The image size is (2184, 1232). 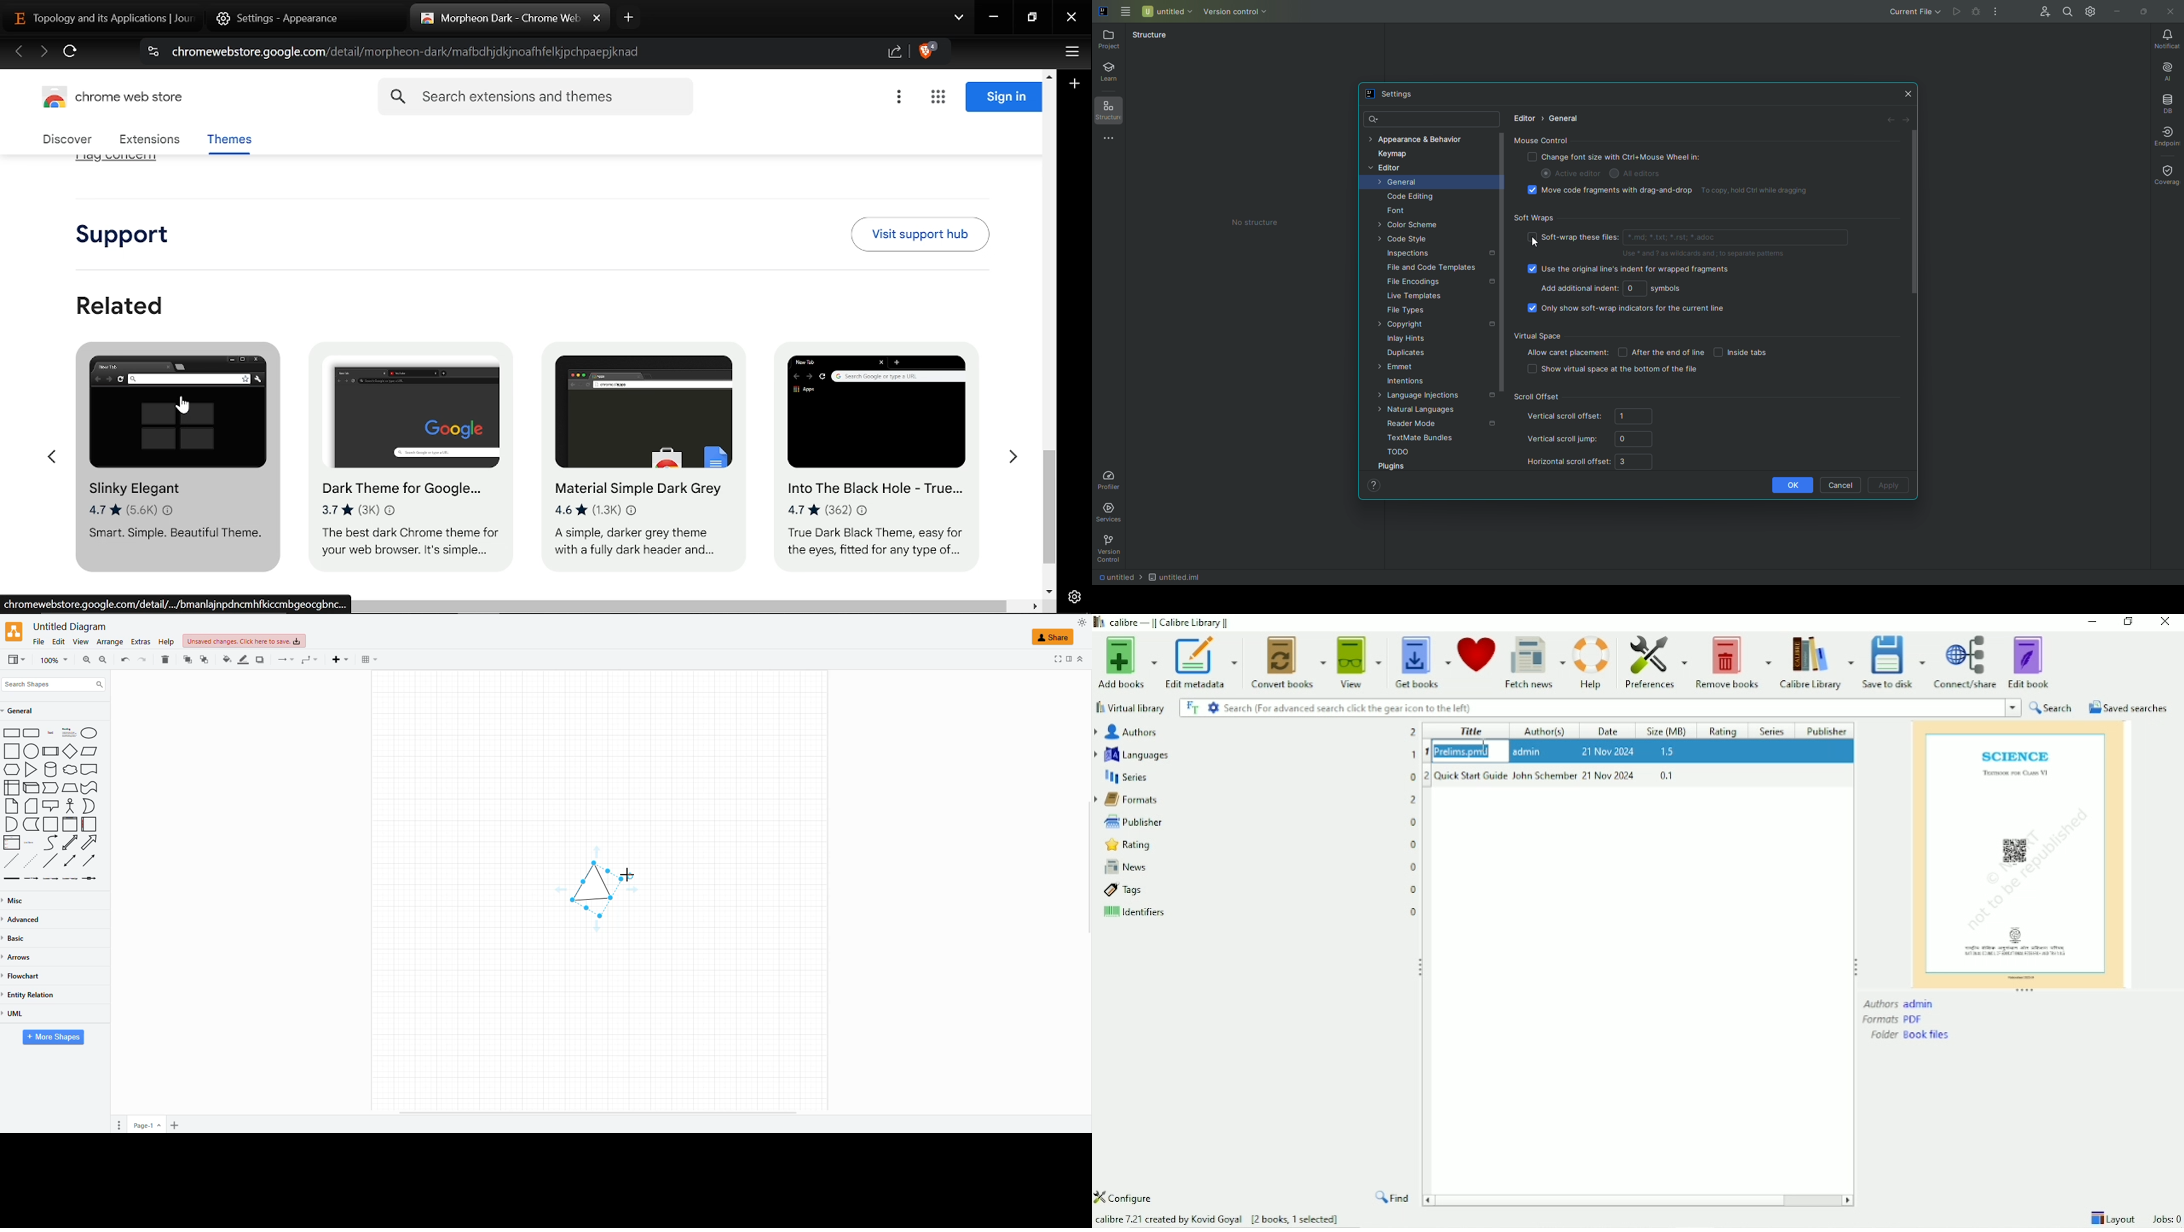 I want to click on Editor, so click(x=1388, y=169).